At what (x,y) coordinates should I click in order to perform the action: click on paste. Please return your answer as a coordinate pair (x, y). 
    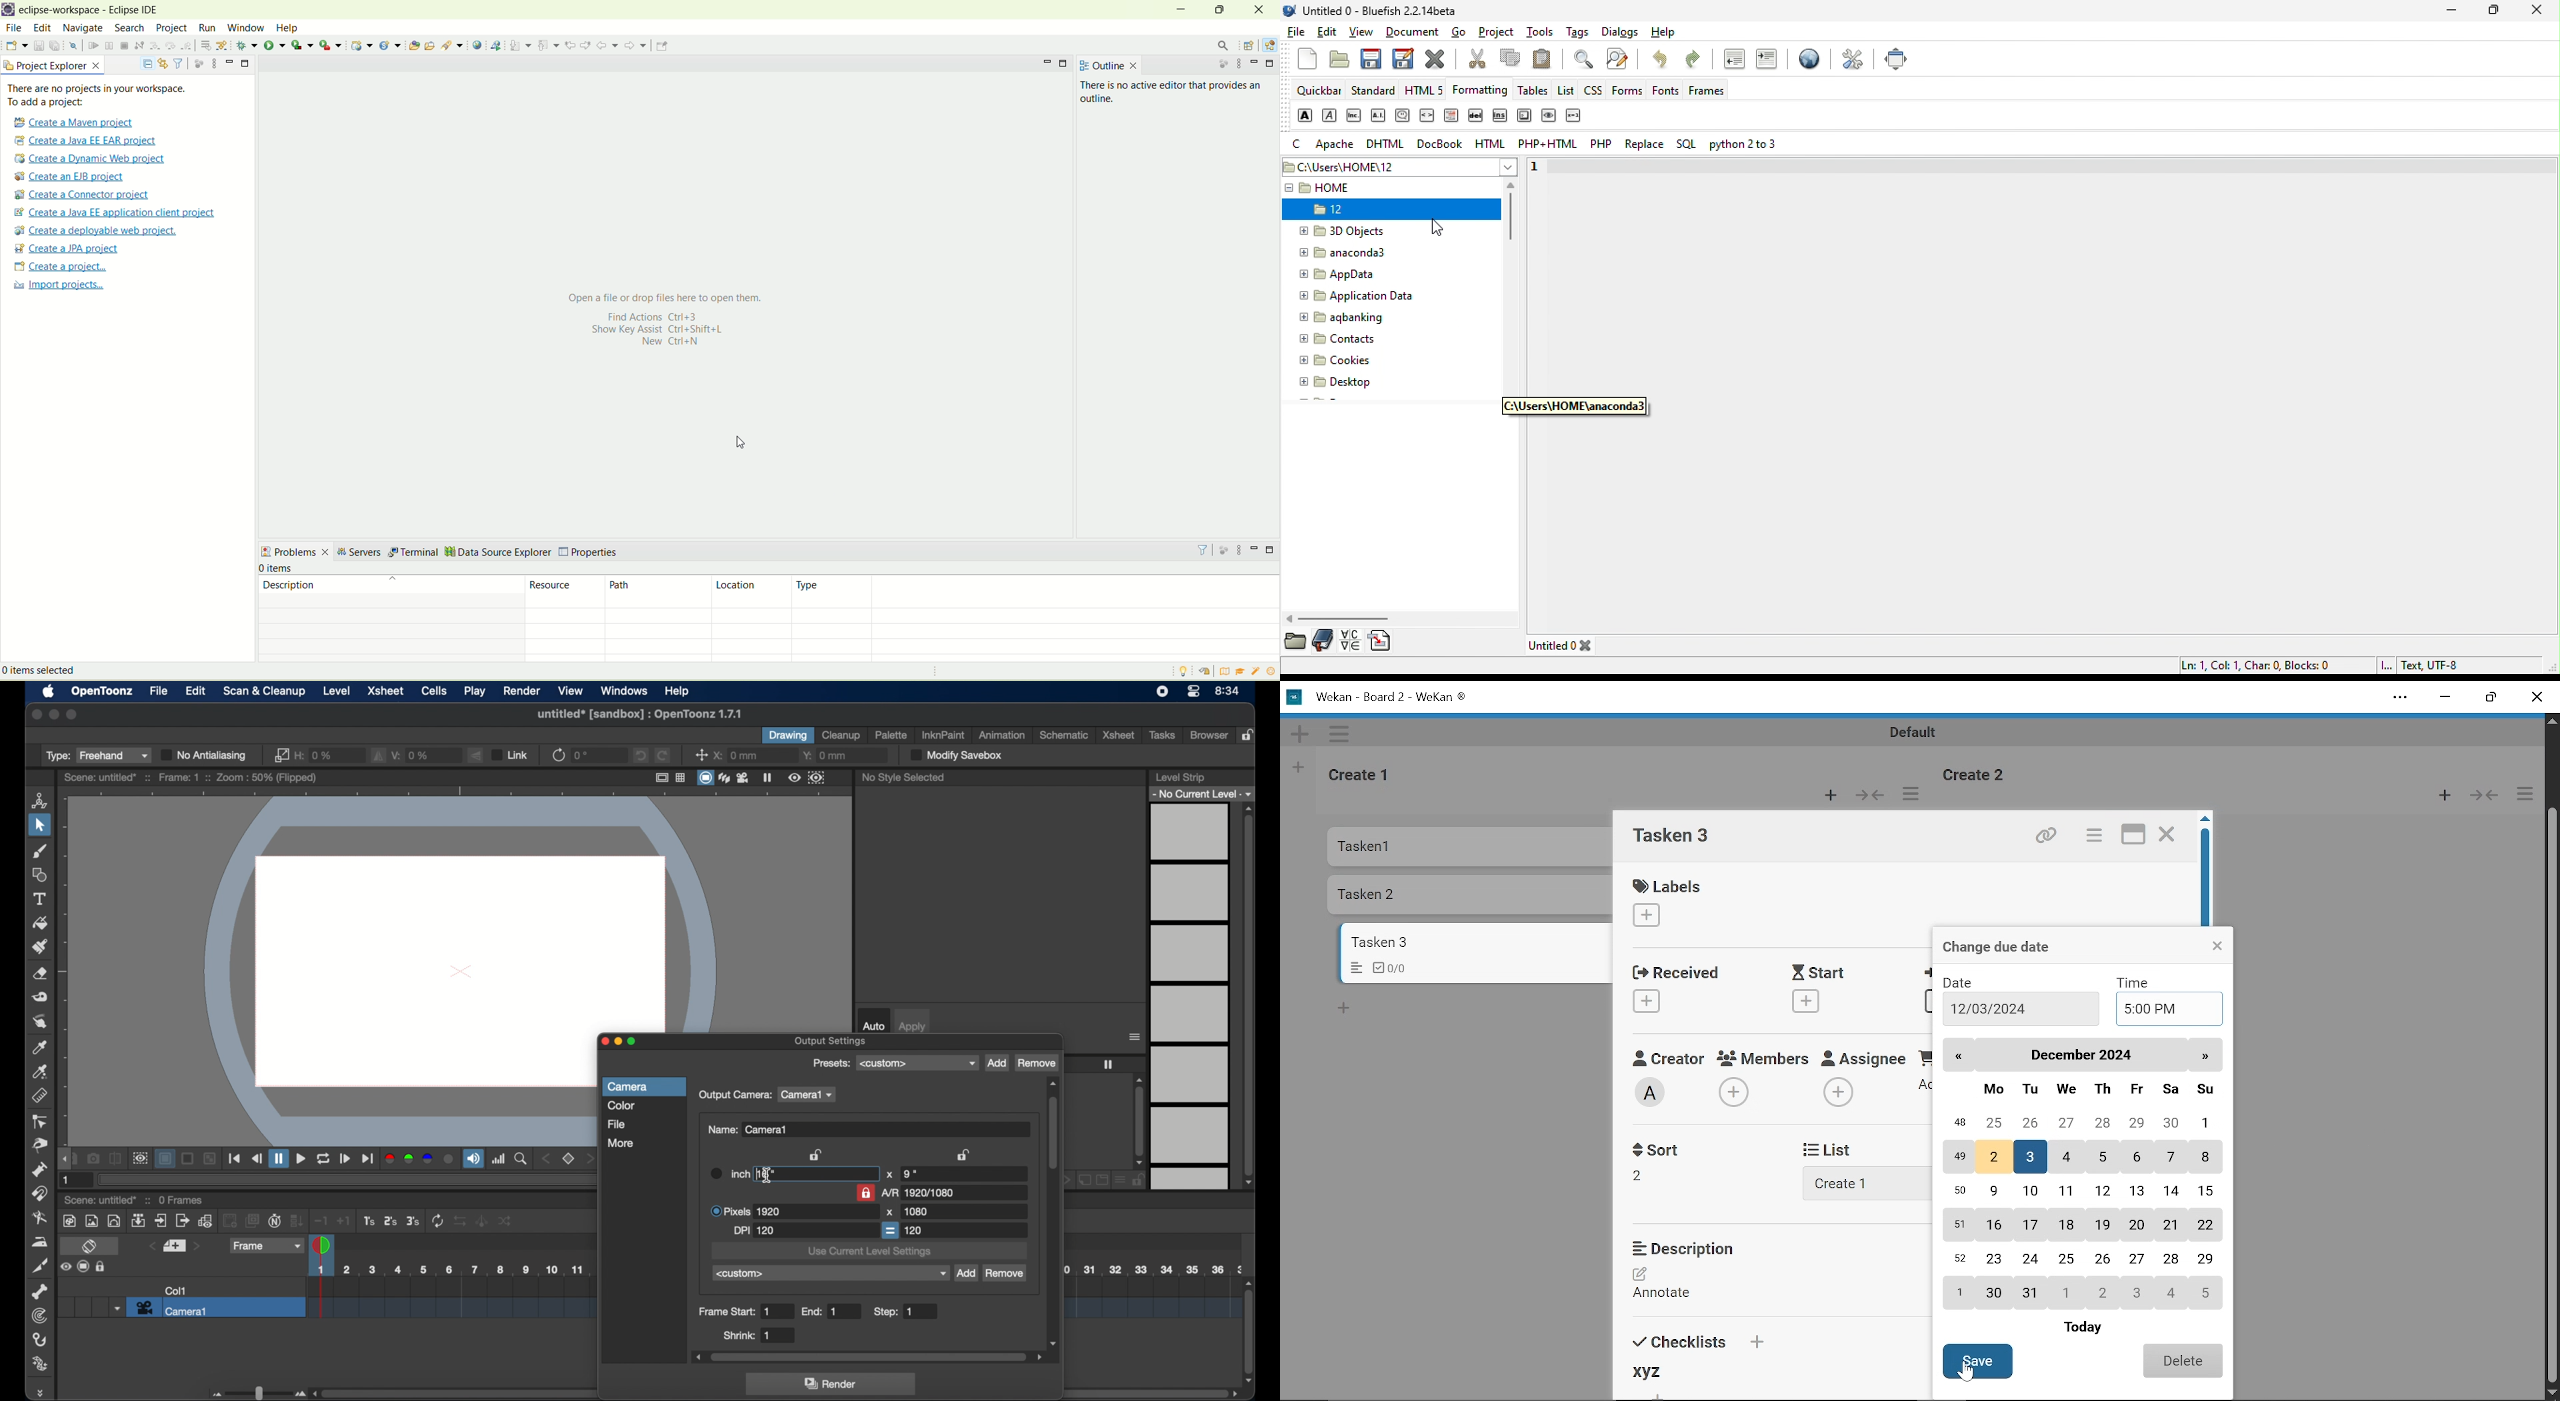
    Looking at the image, I should click on (1546, 59).